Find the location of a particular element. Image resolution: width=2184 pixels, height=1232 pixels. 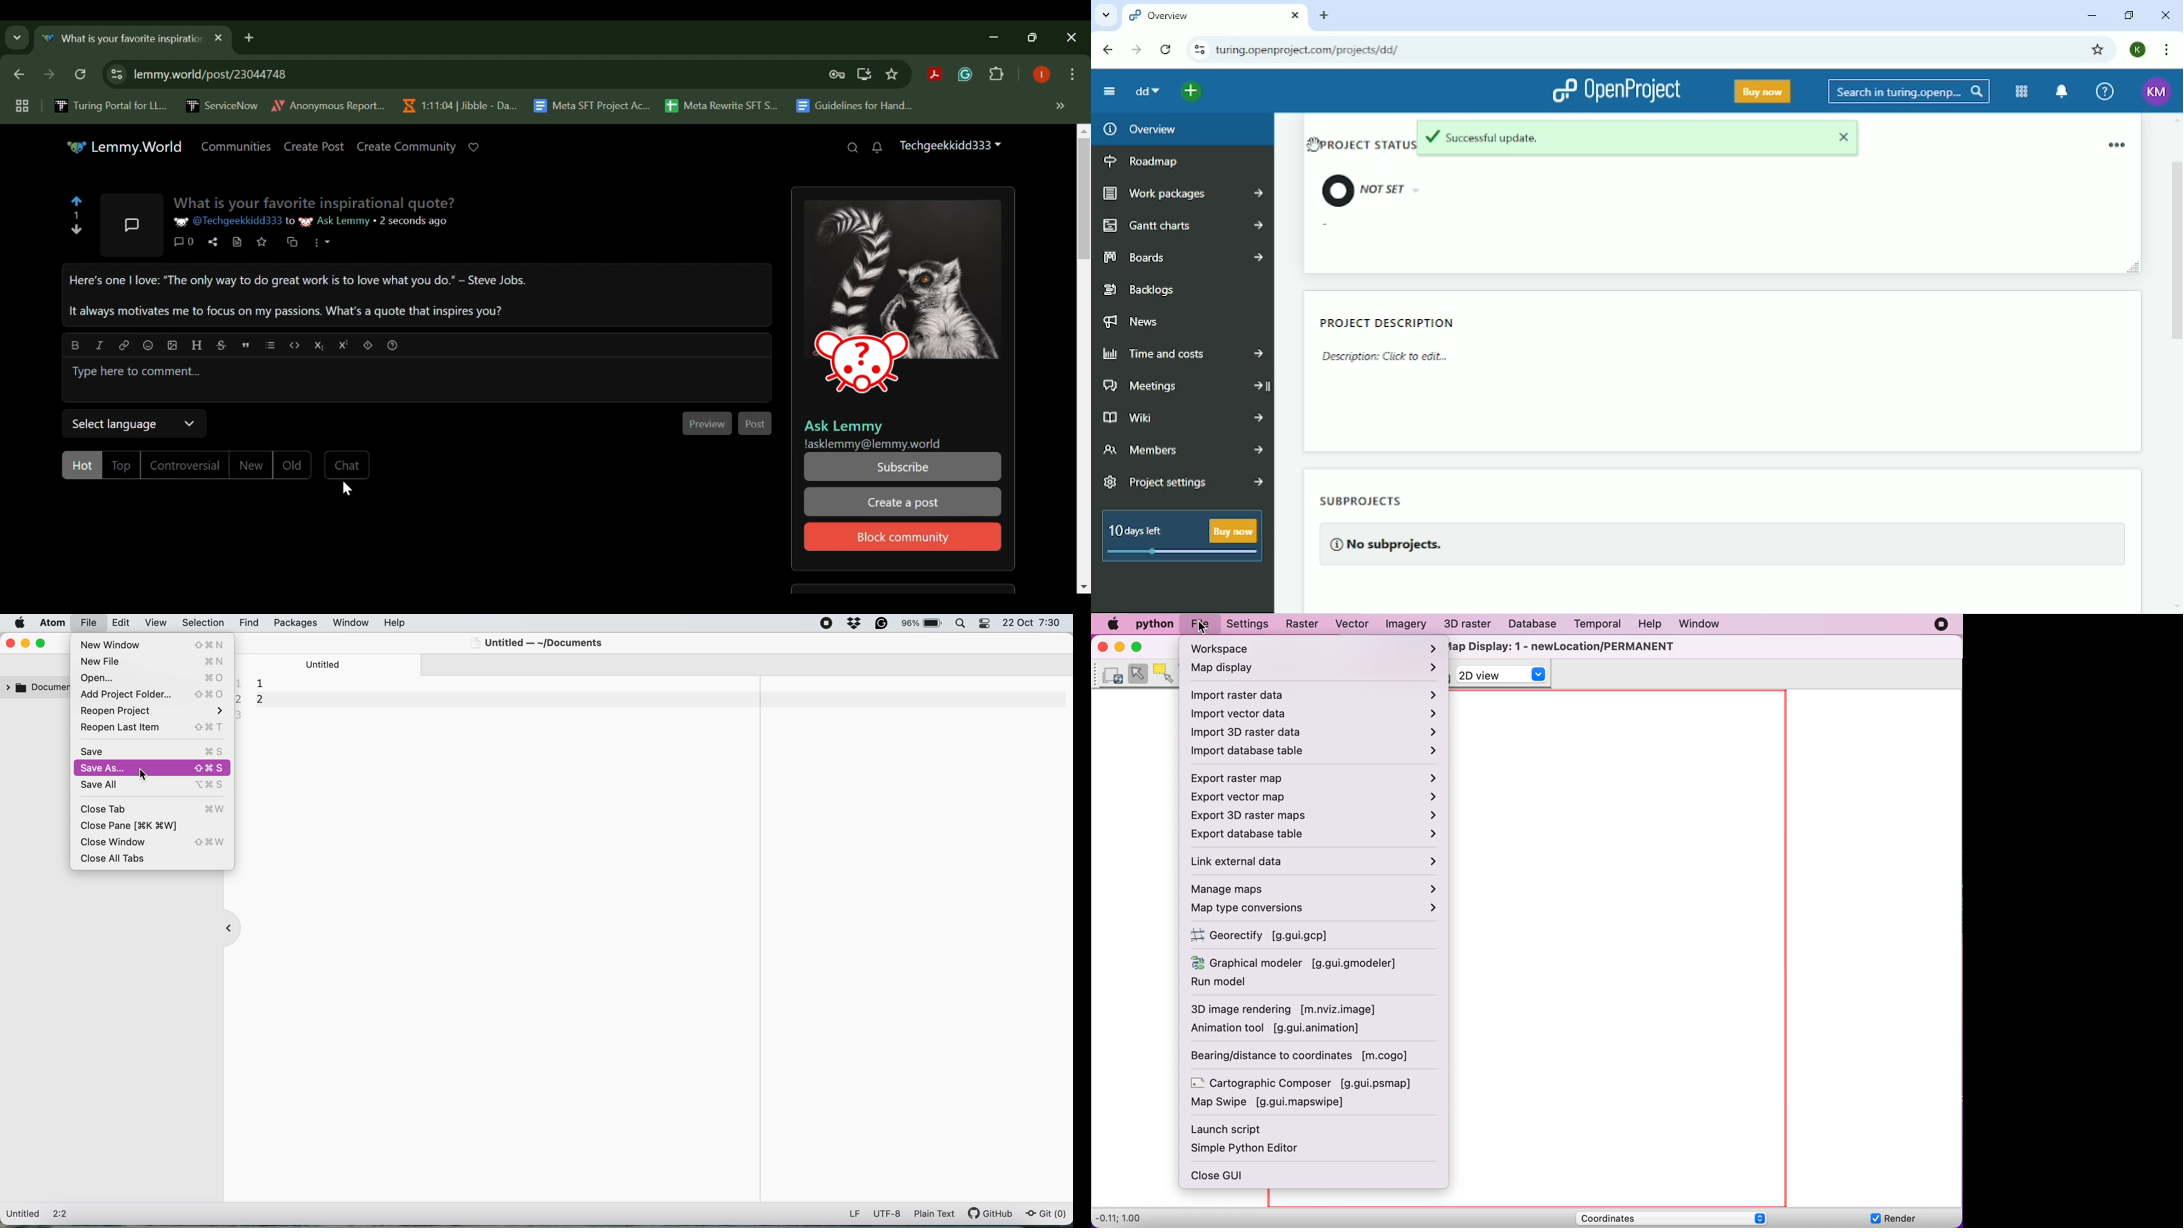

Search is located at coordinates (1909, 91).